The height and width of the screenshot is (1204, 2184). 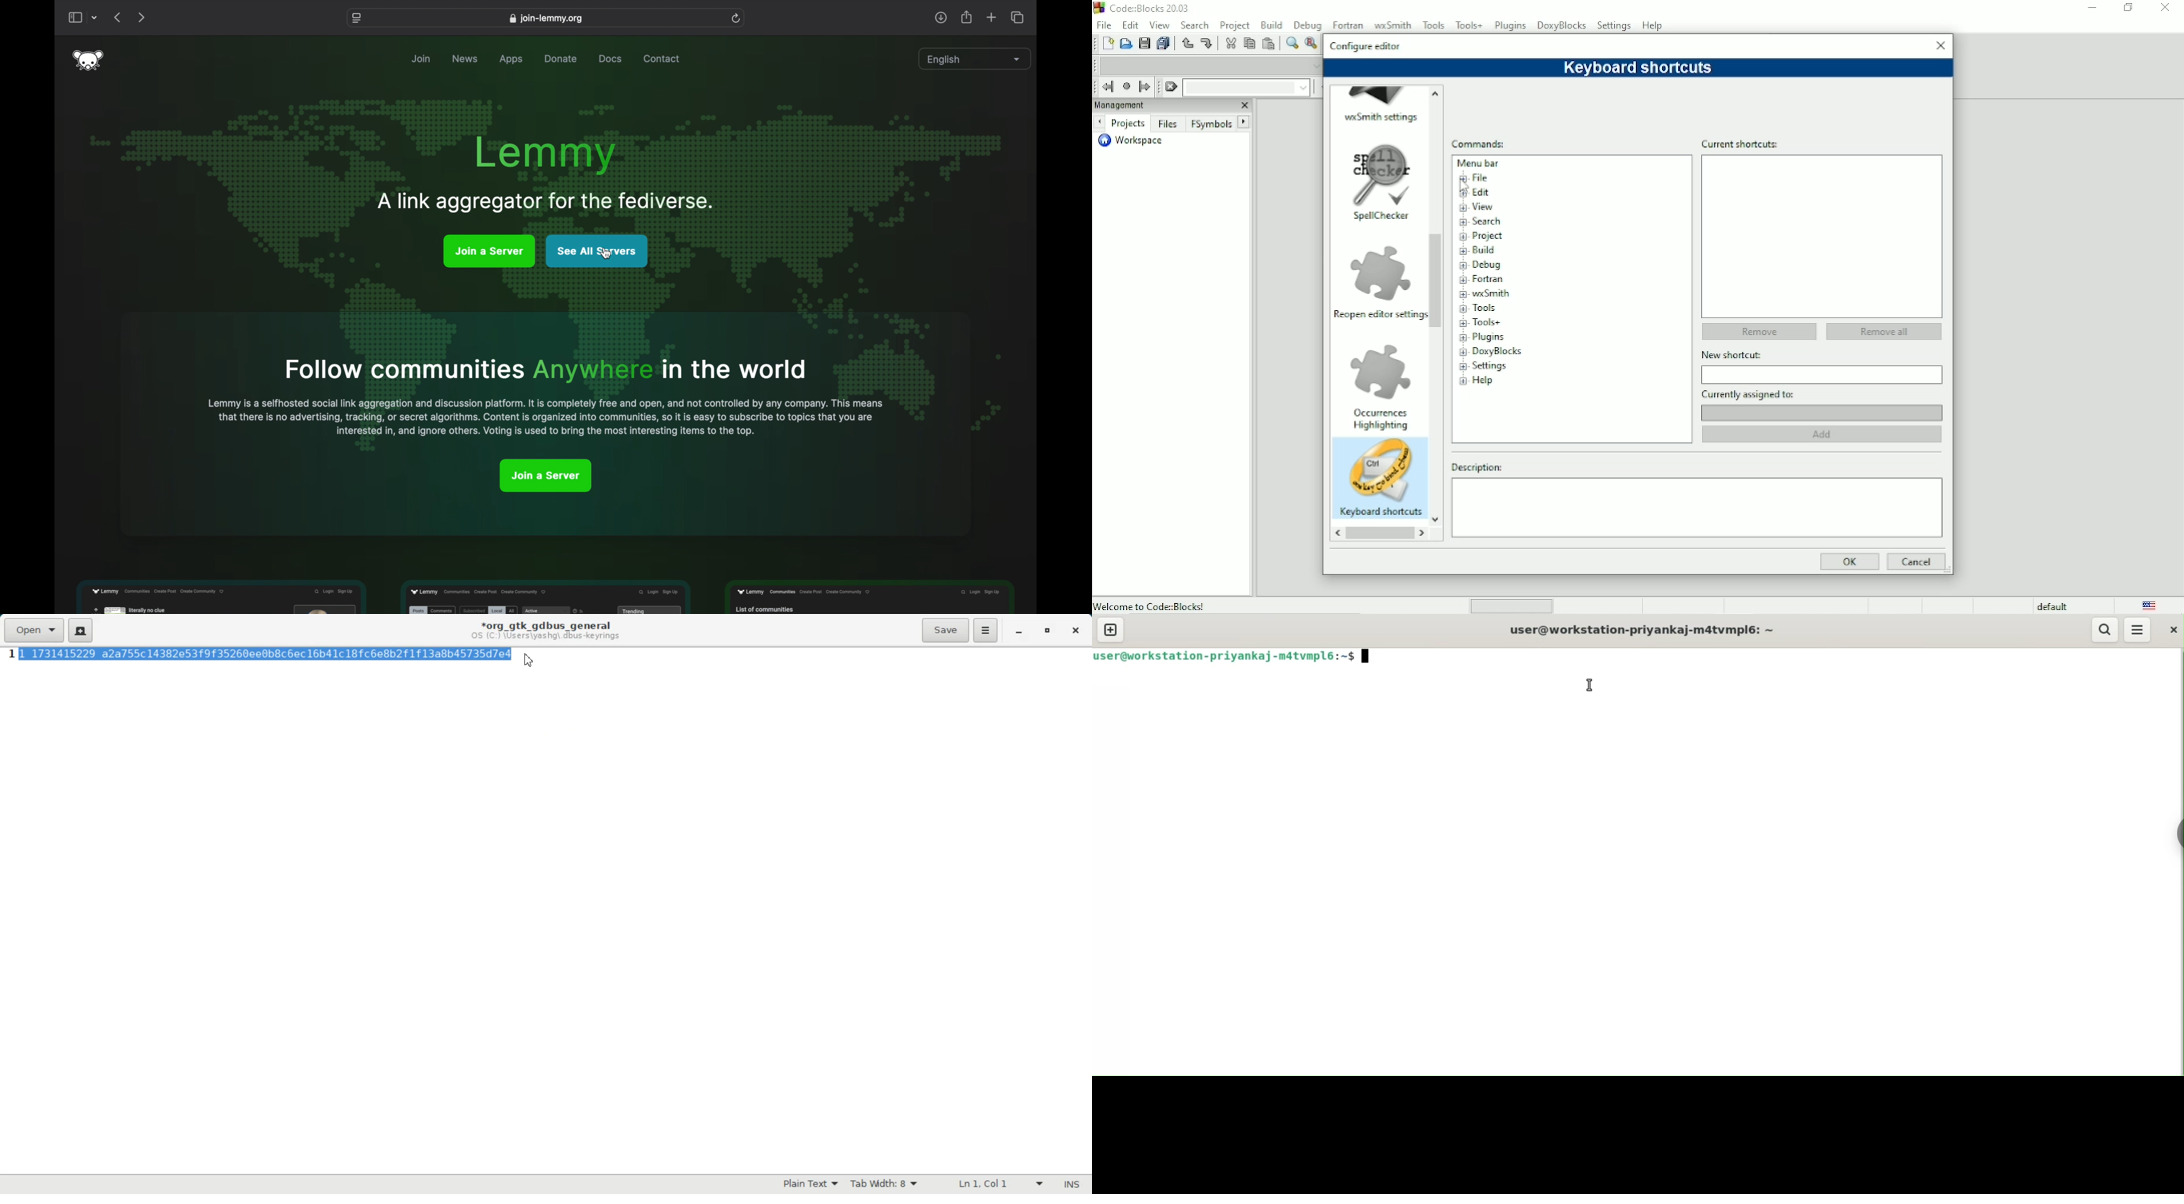 I want to click on Current shortcuts, so click(x=1821, y=143).